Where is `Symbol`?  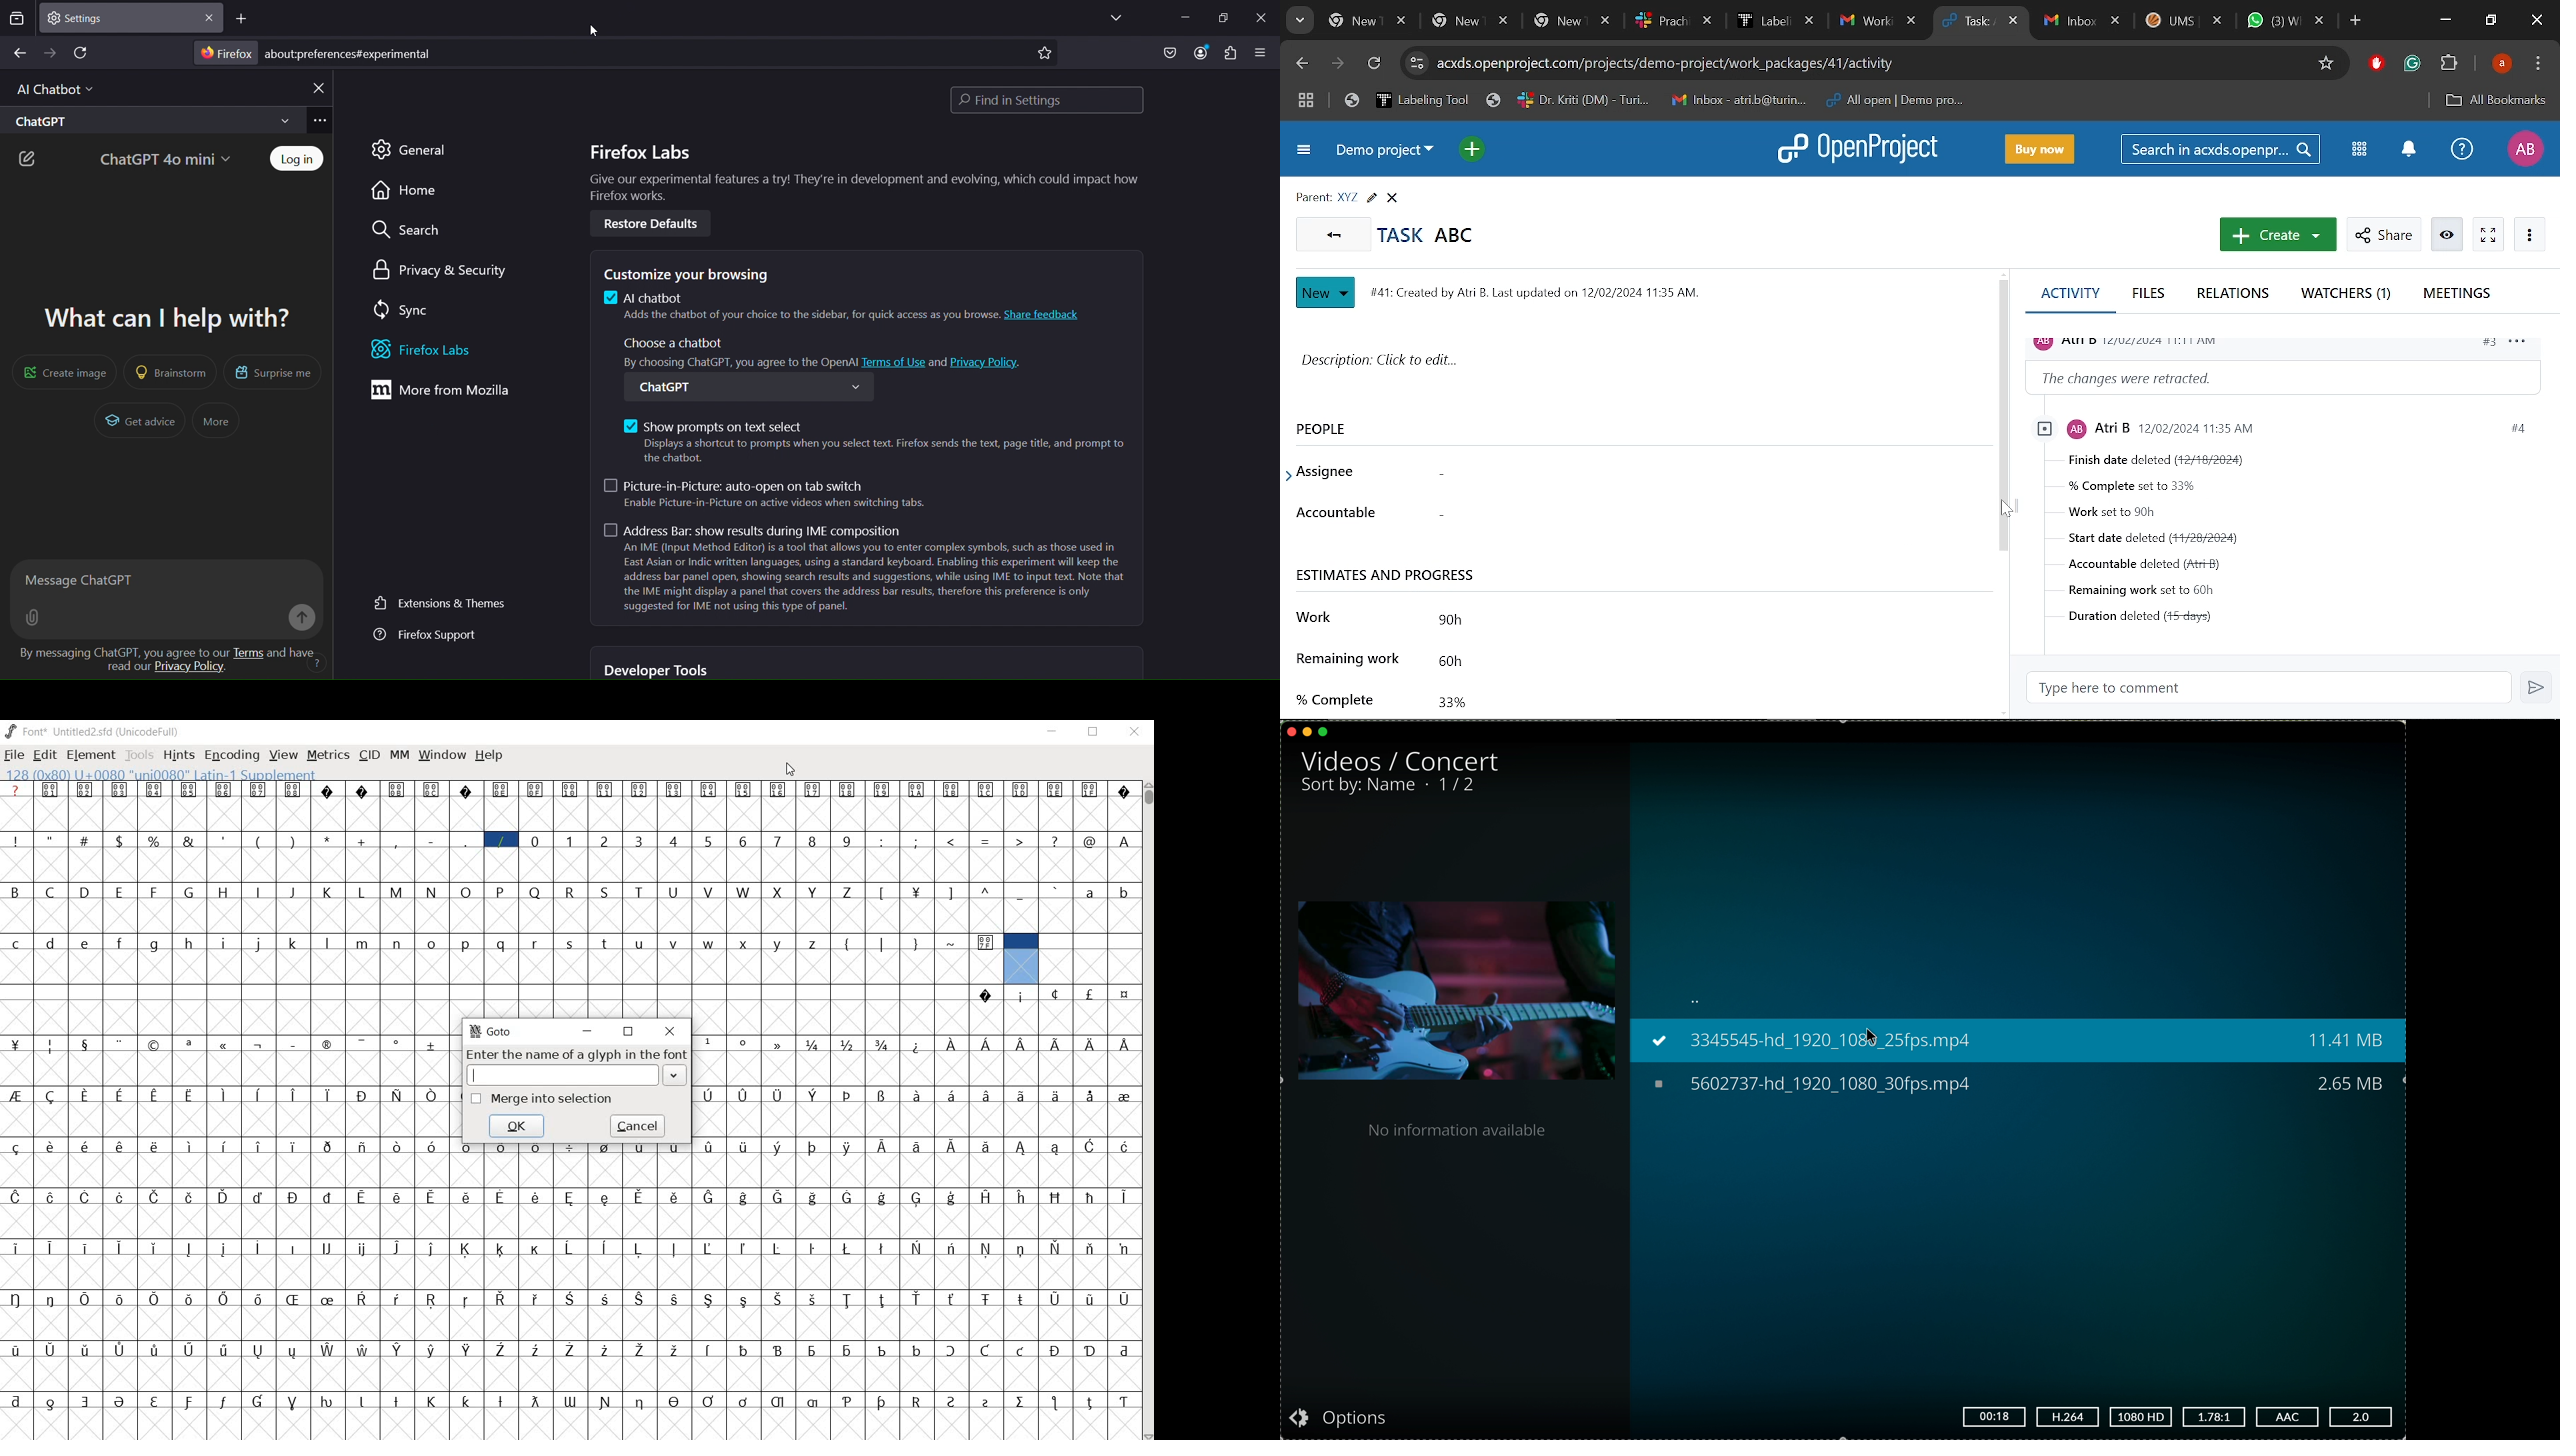 Symbol is located at coordinates (815, 790).